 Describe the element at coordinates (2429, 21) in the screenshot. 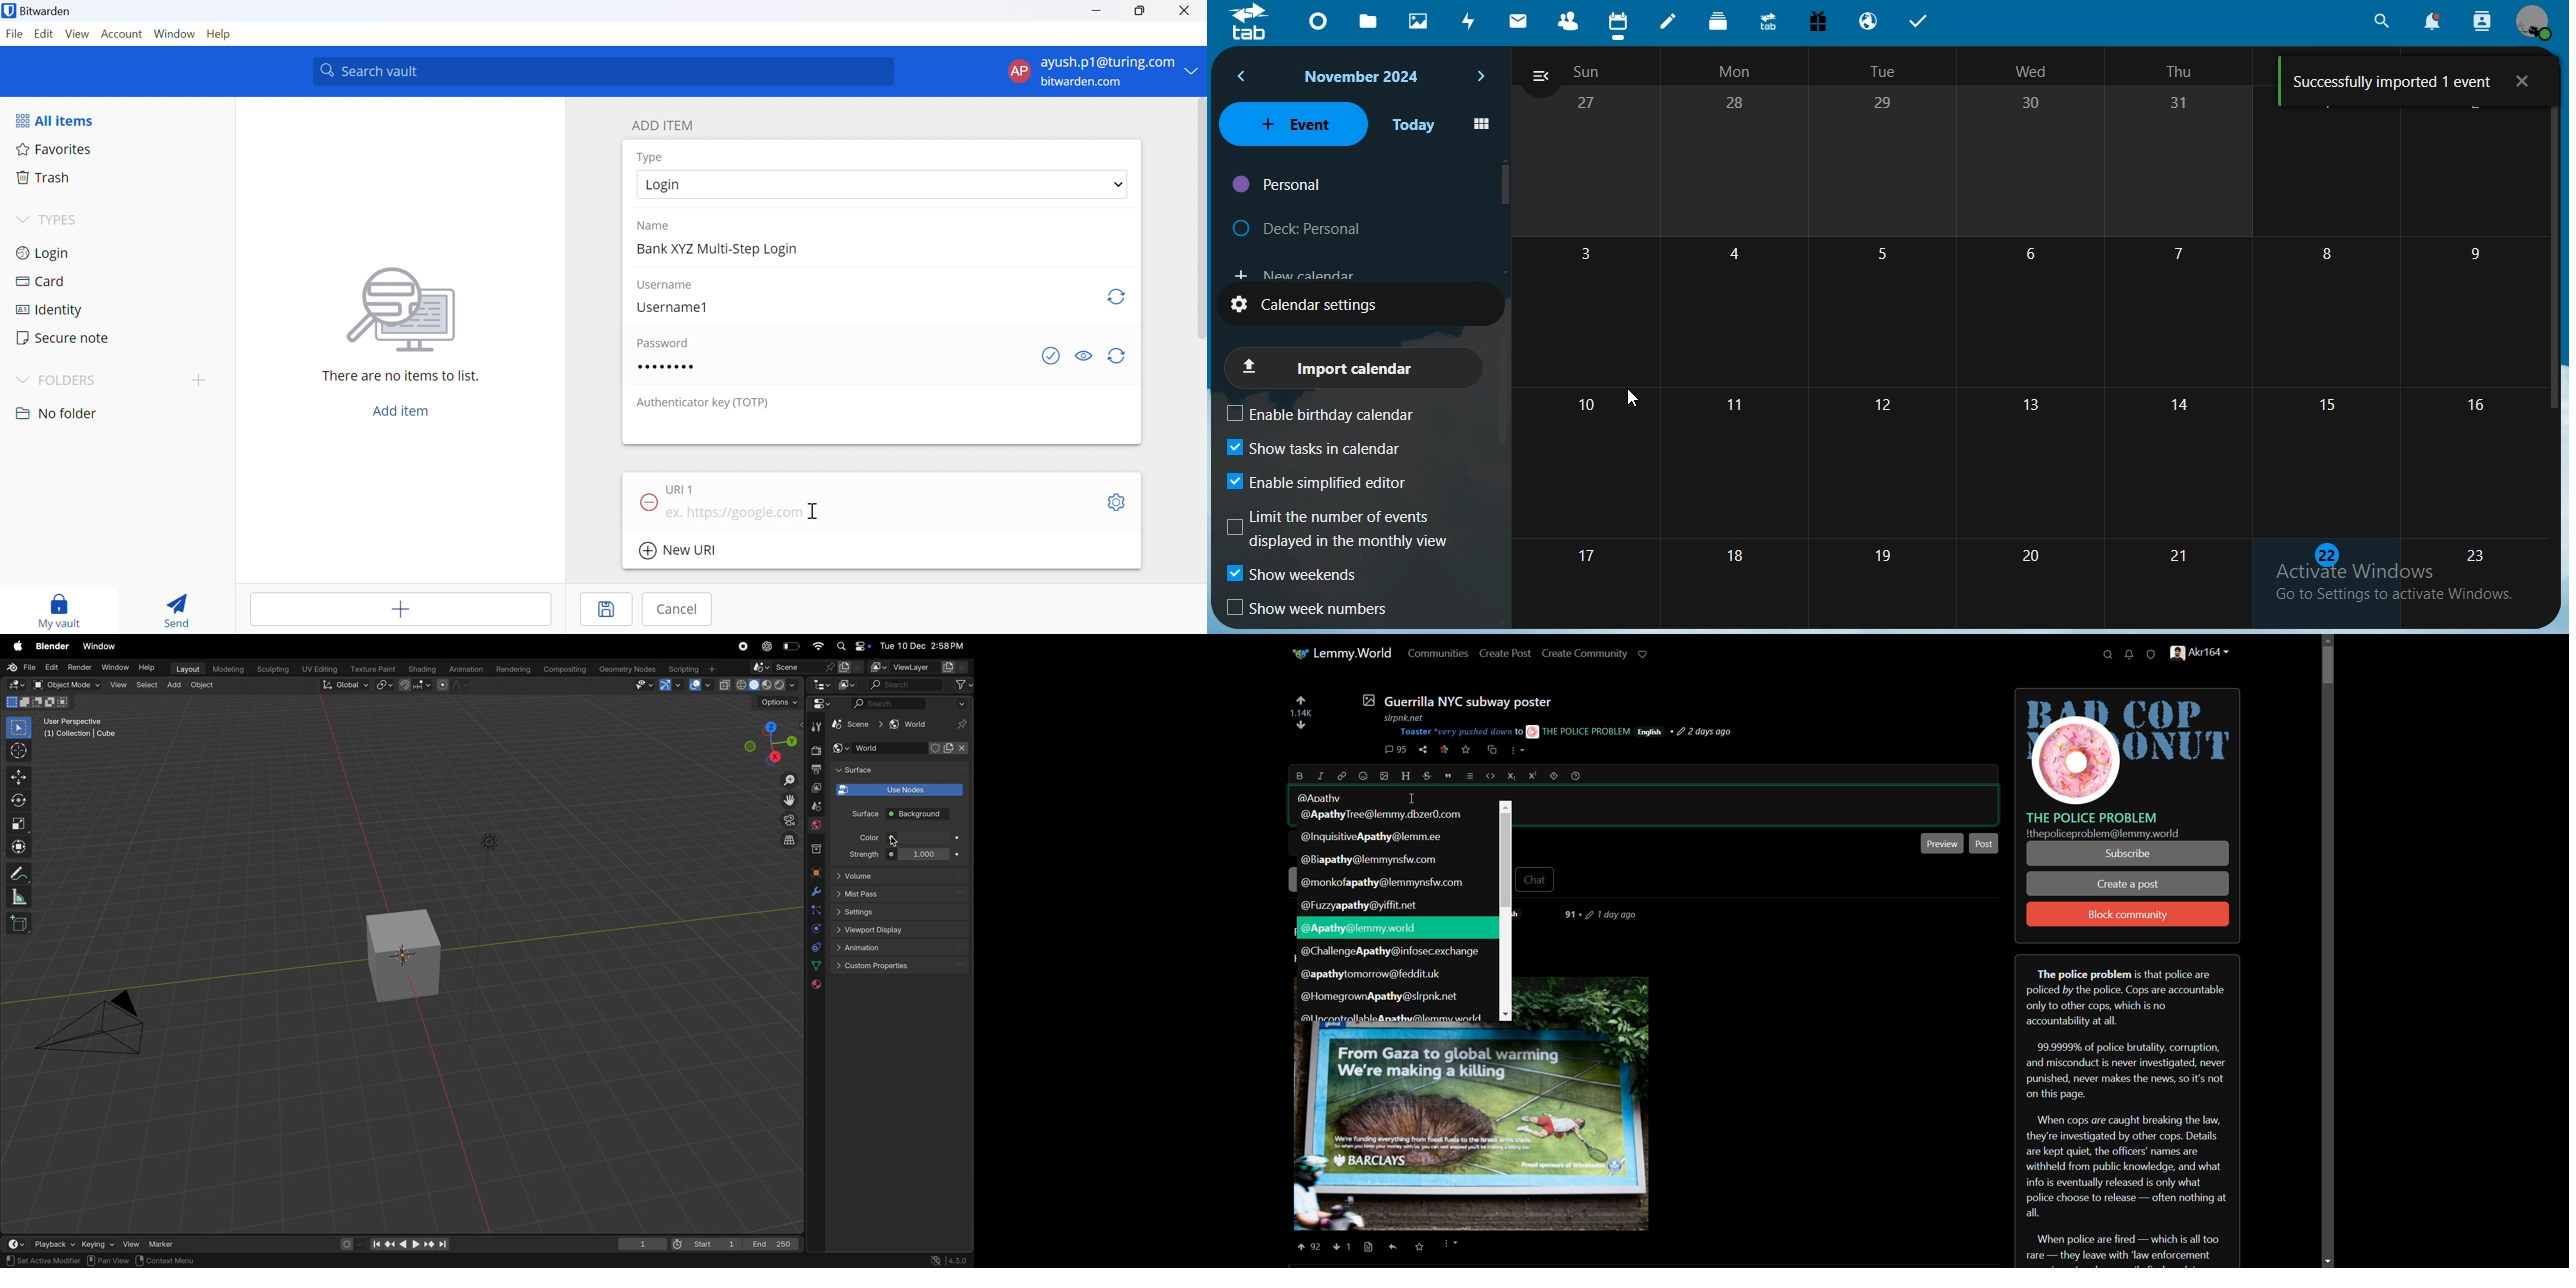

I see `notifications` at that location.